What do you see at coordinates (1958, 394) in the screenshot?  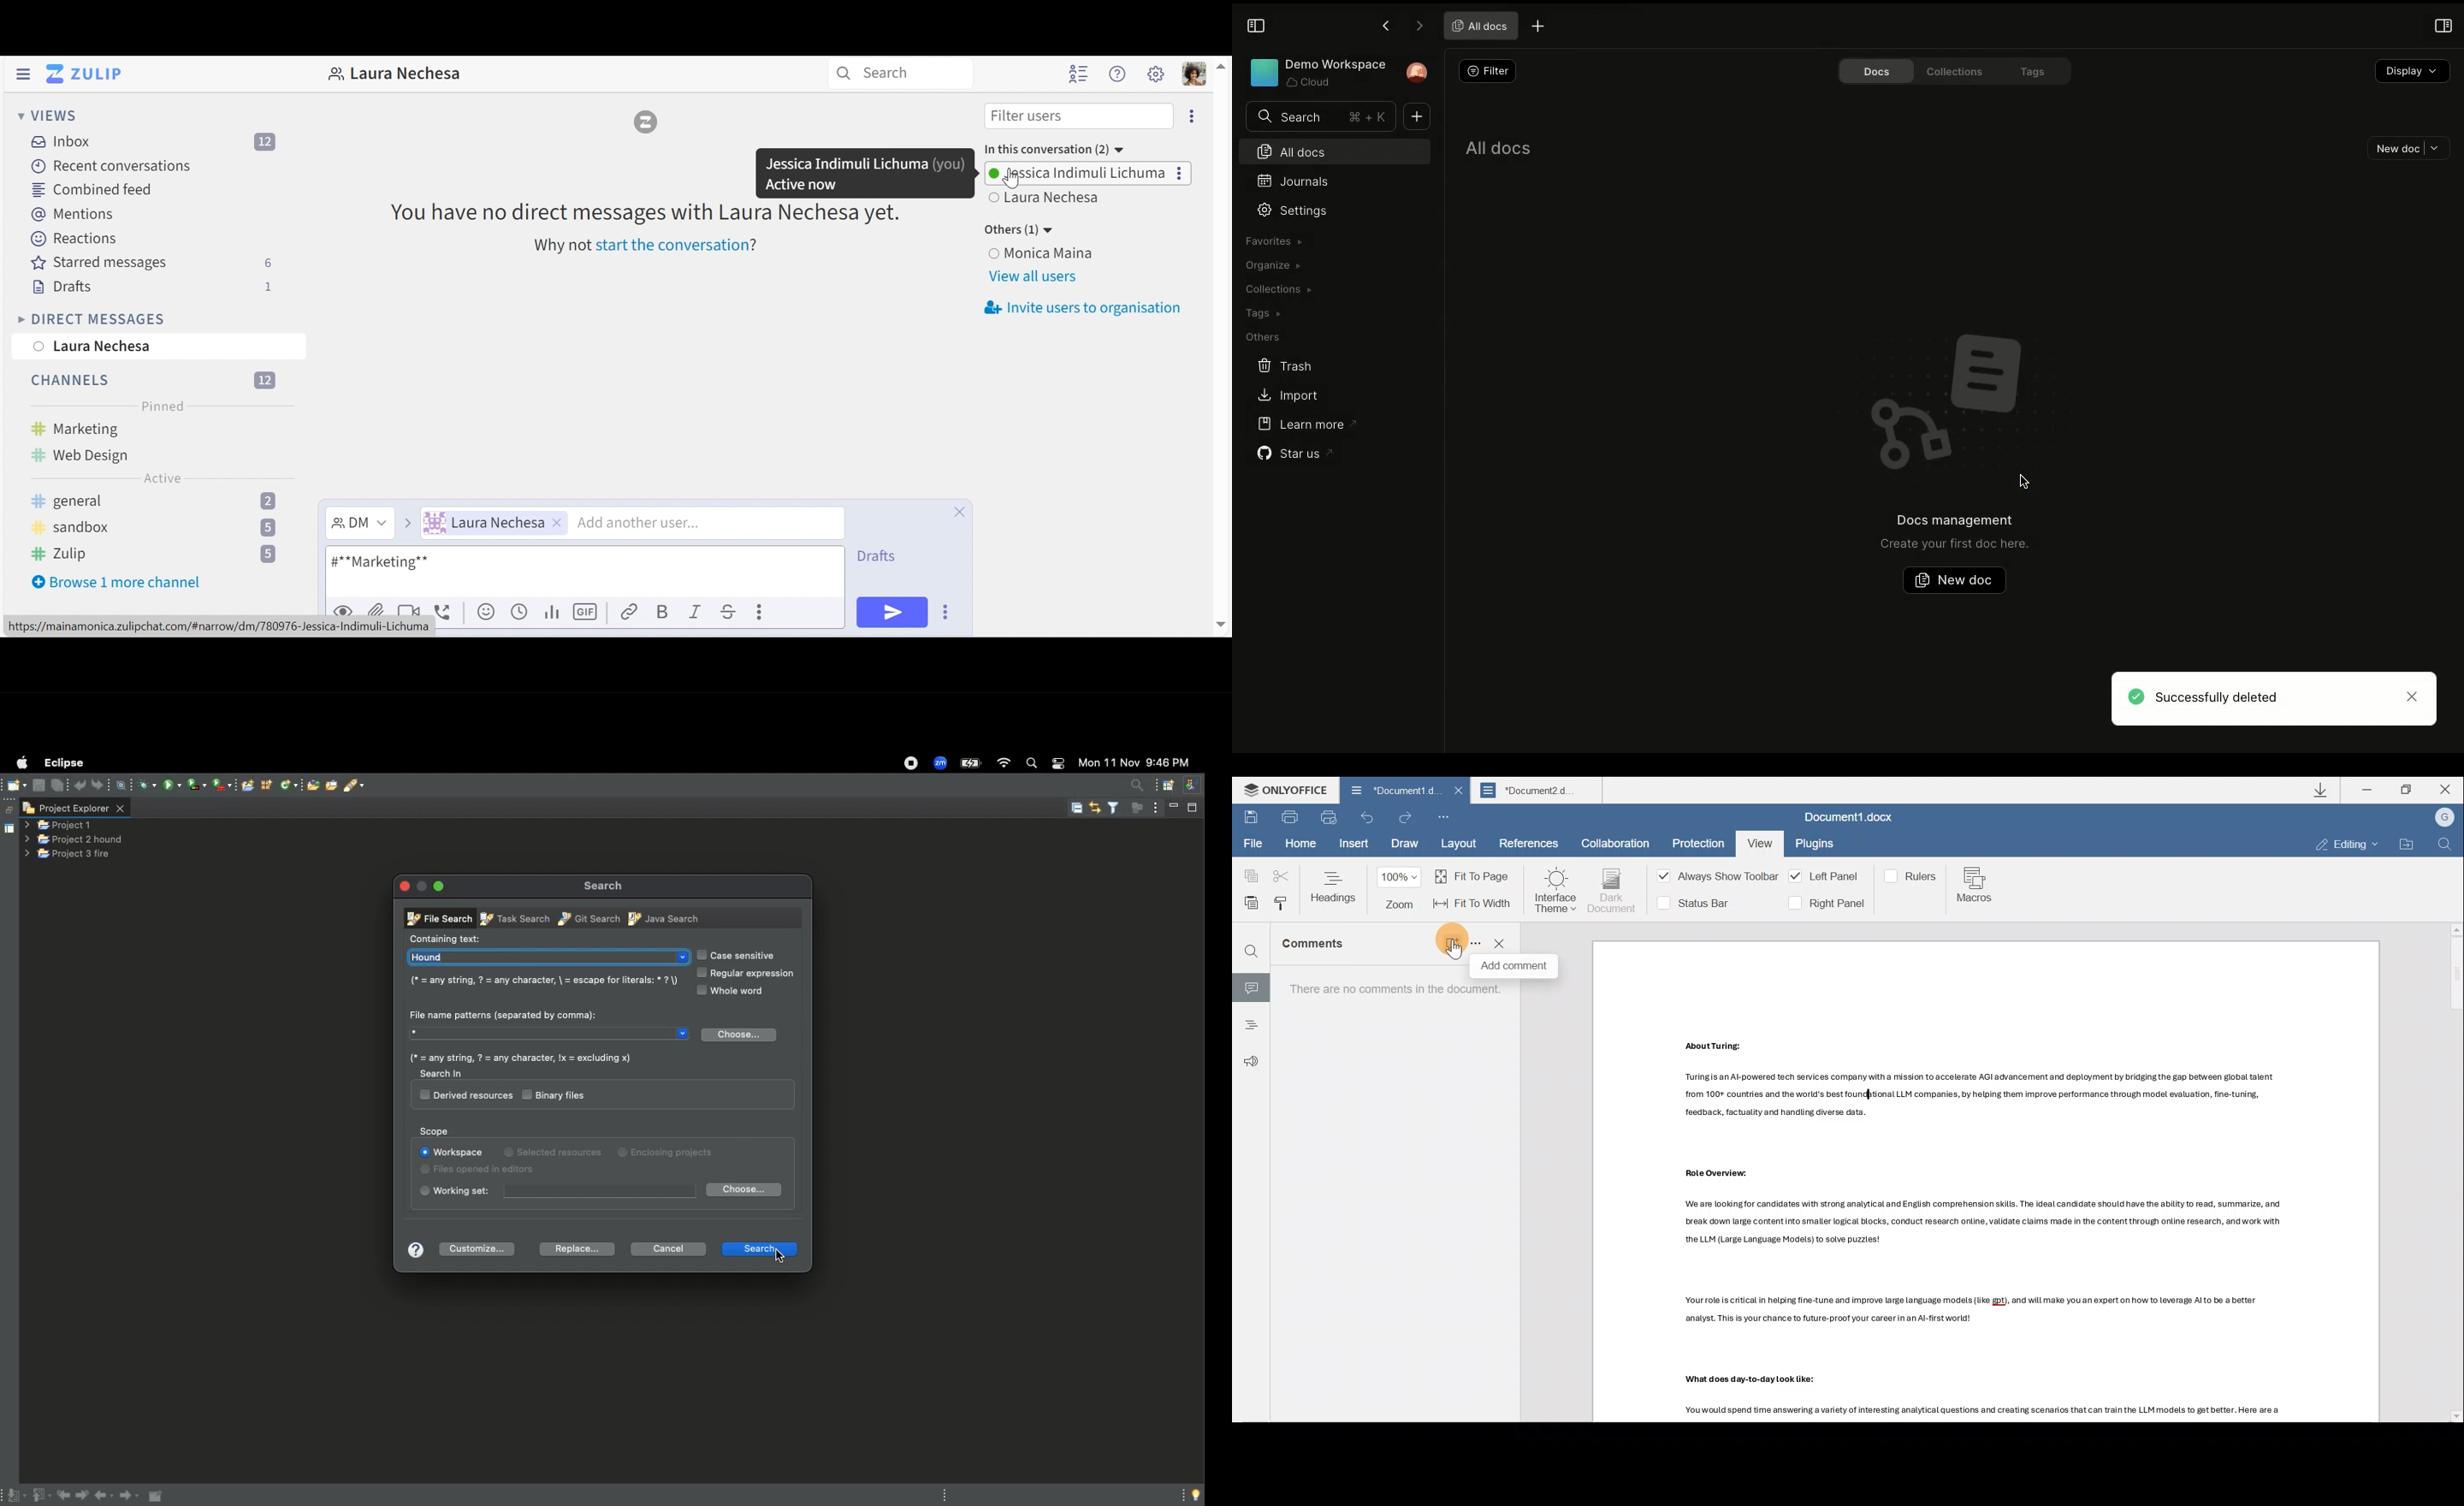 I see `Emblem` at bounding box center [1958, 394].